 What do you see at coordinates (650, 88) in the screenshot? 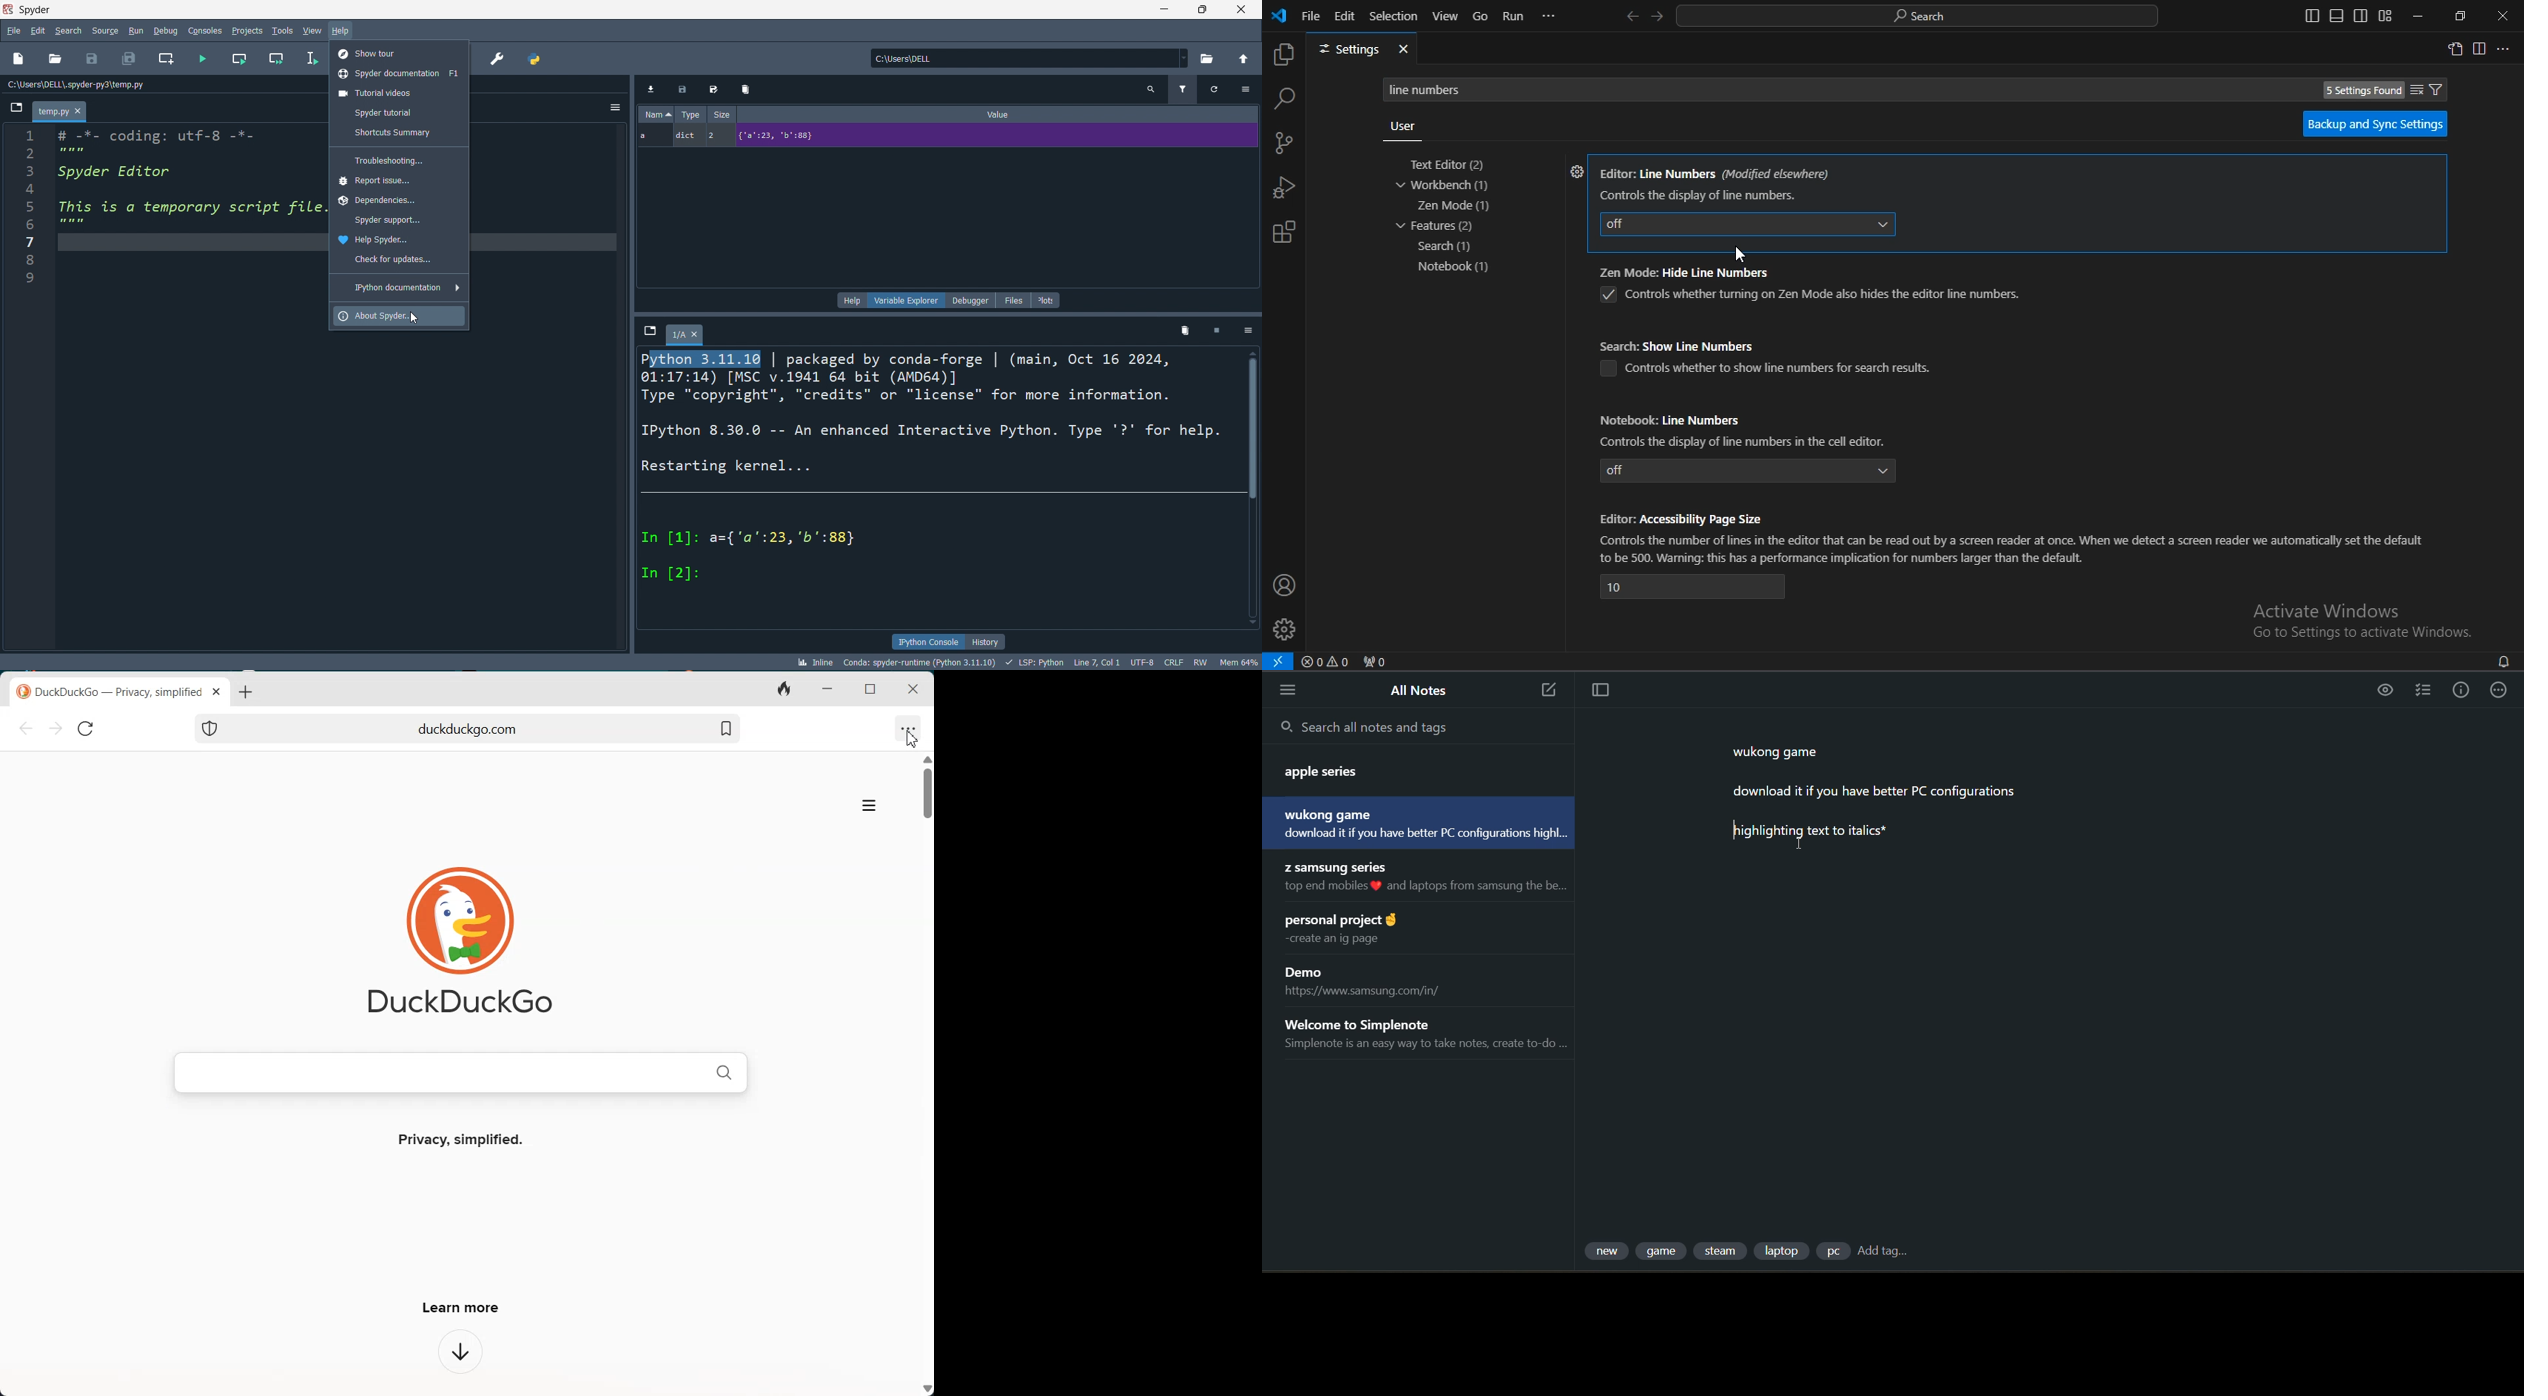
I see `Download` at bounding box center [650, 88].